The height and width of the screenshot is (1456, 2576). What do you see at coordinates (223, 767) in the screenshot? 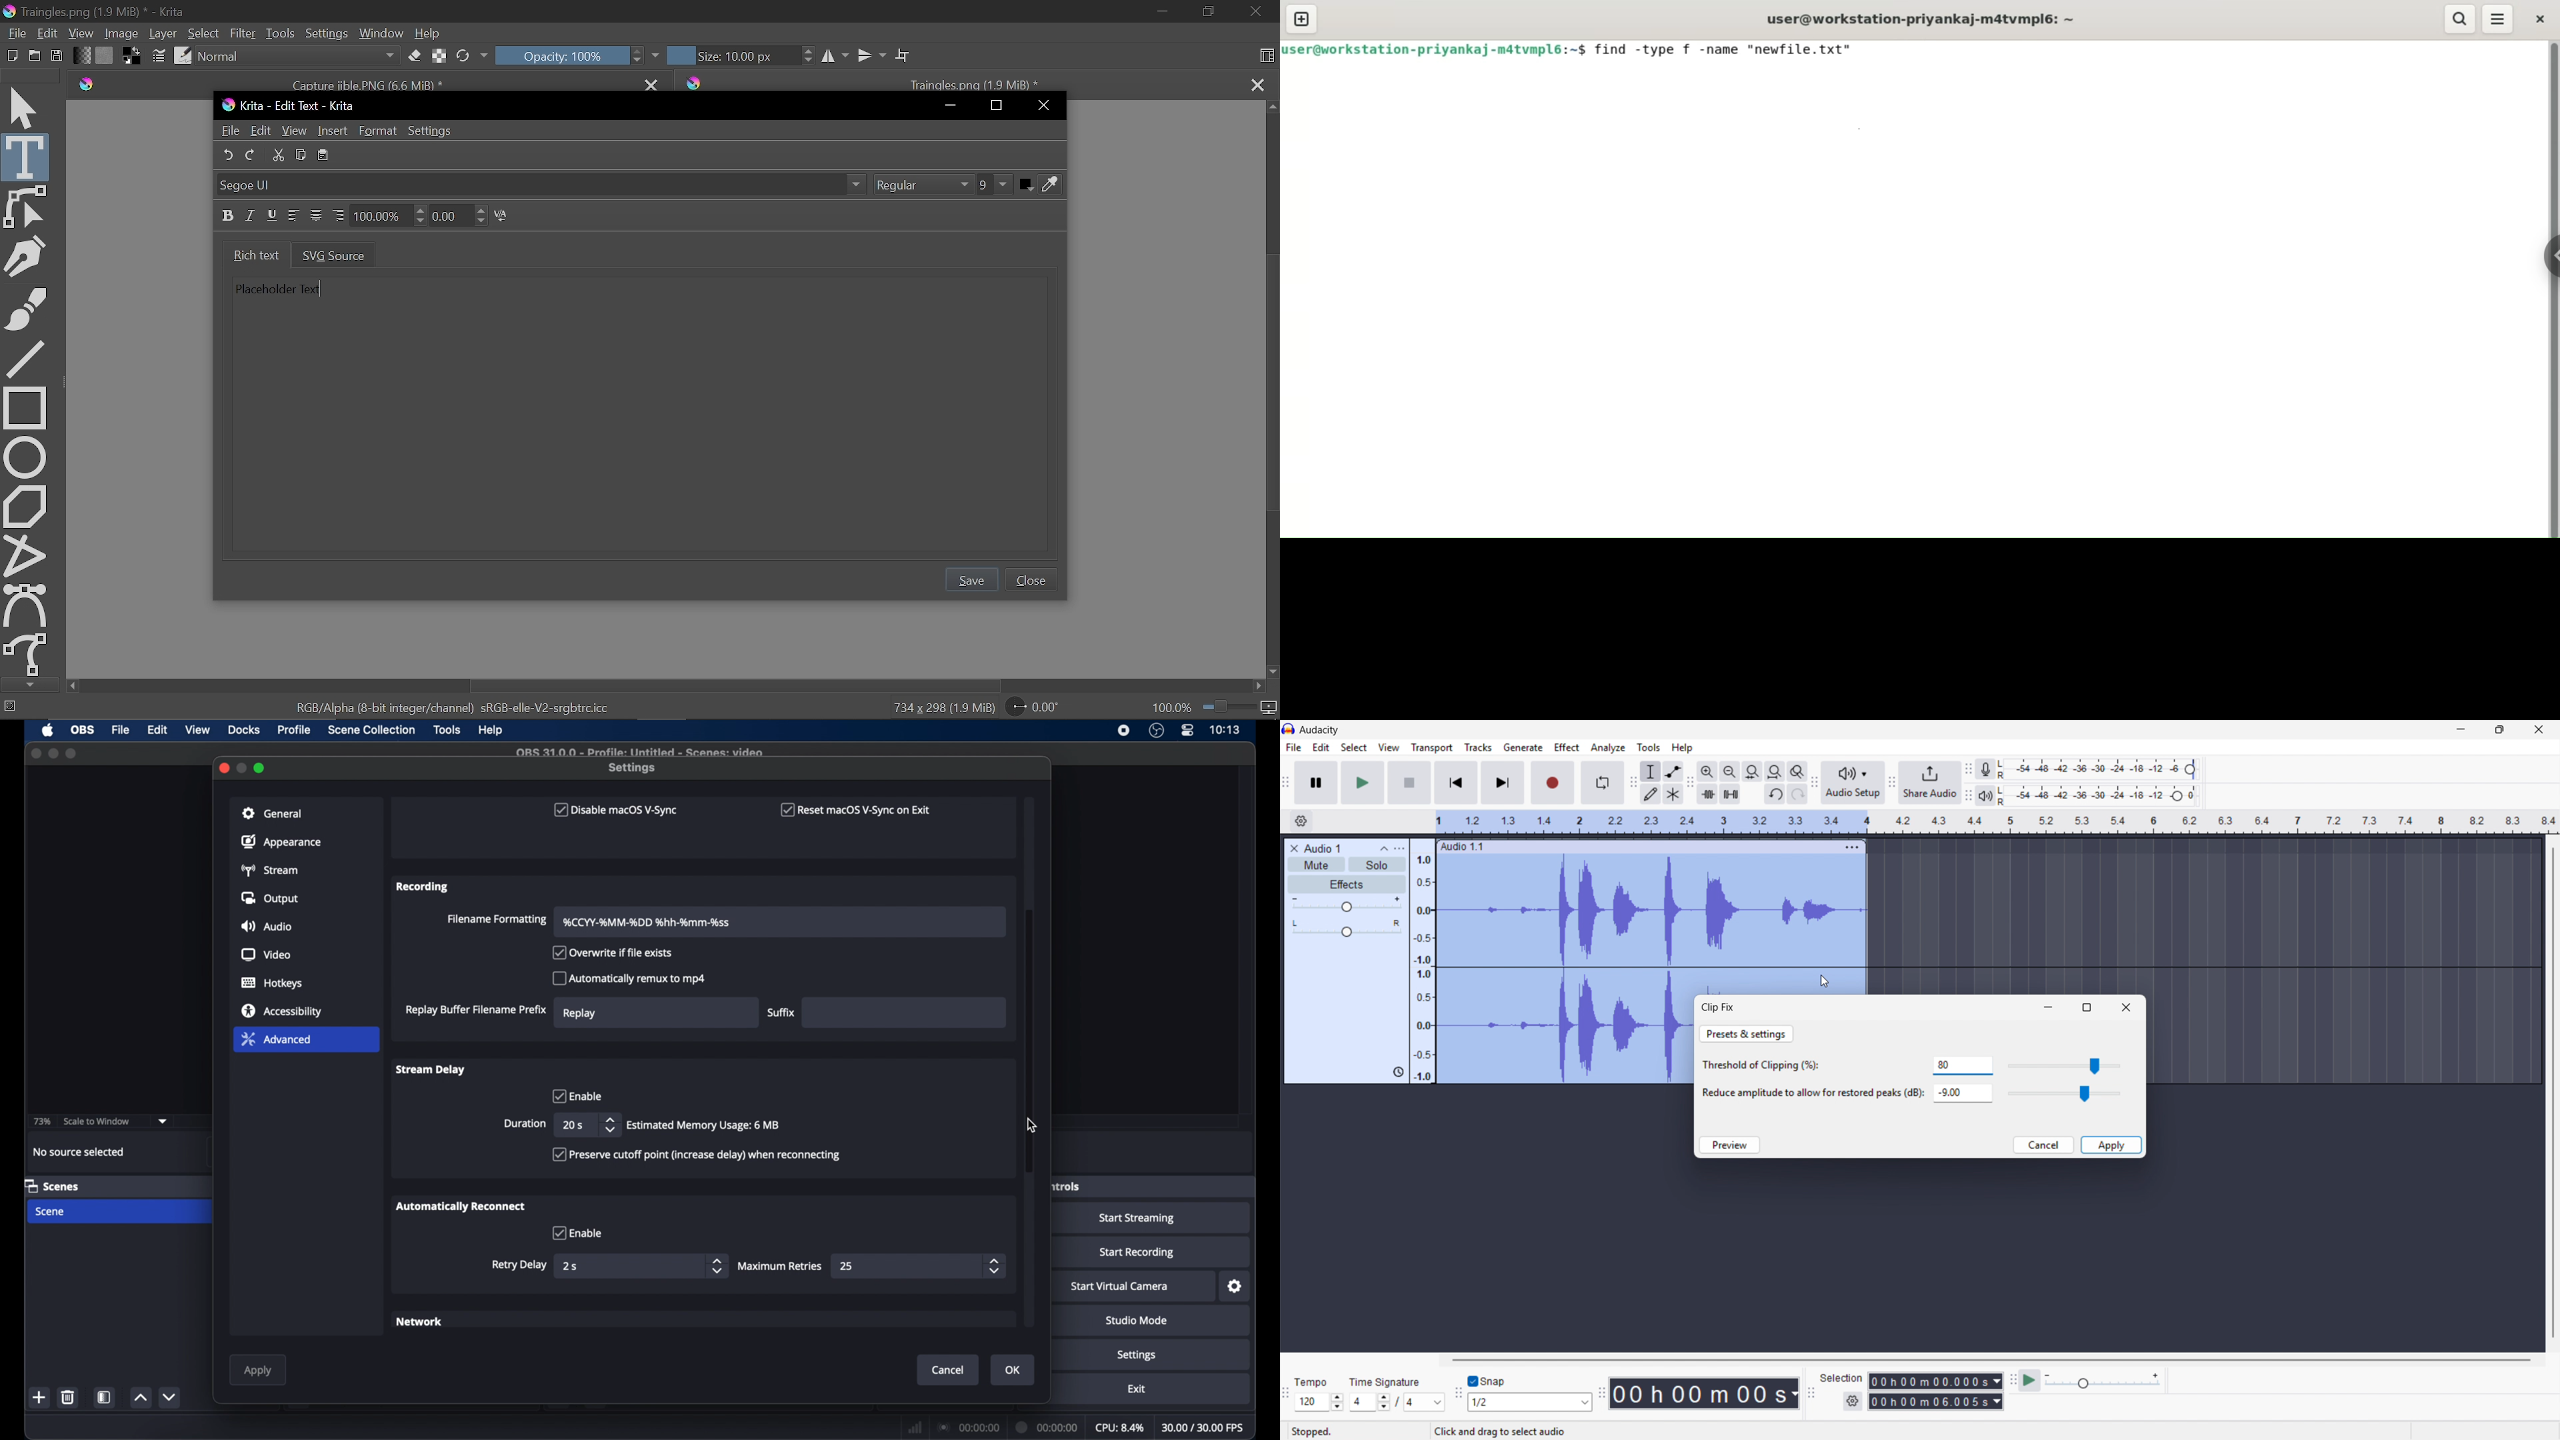
I see `close` at bounding box center [223, 767].